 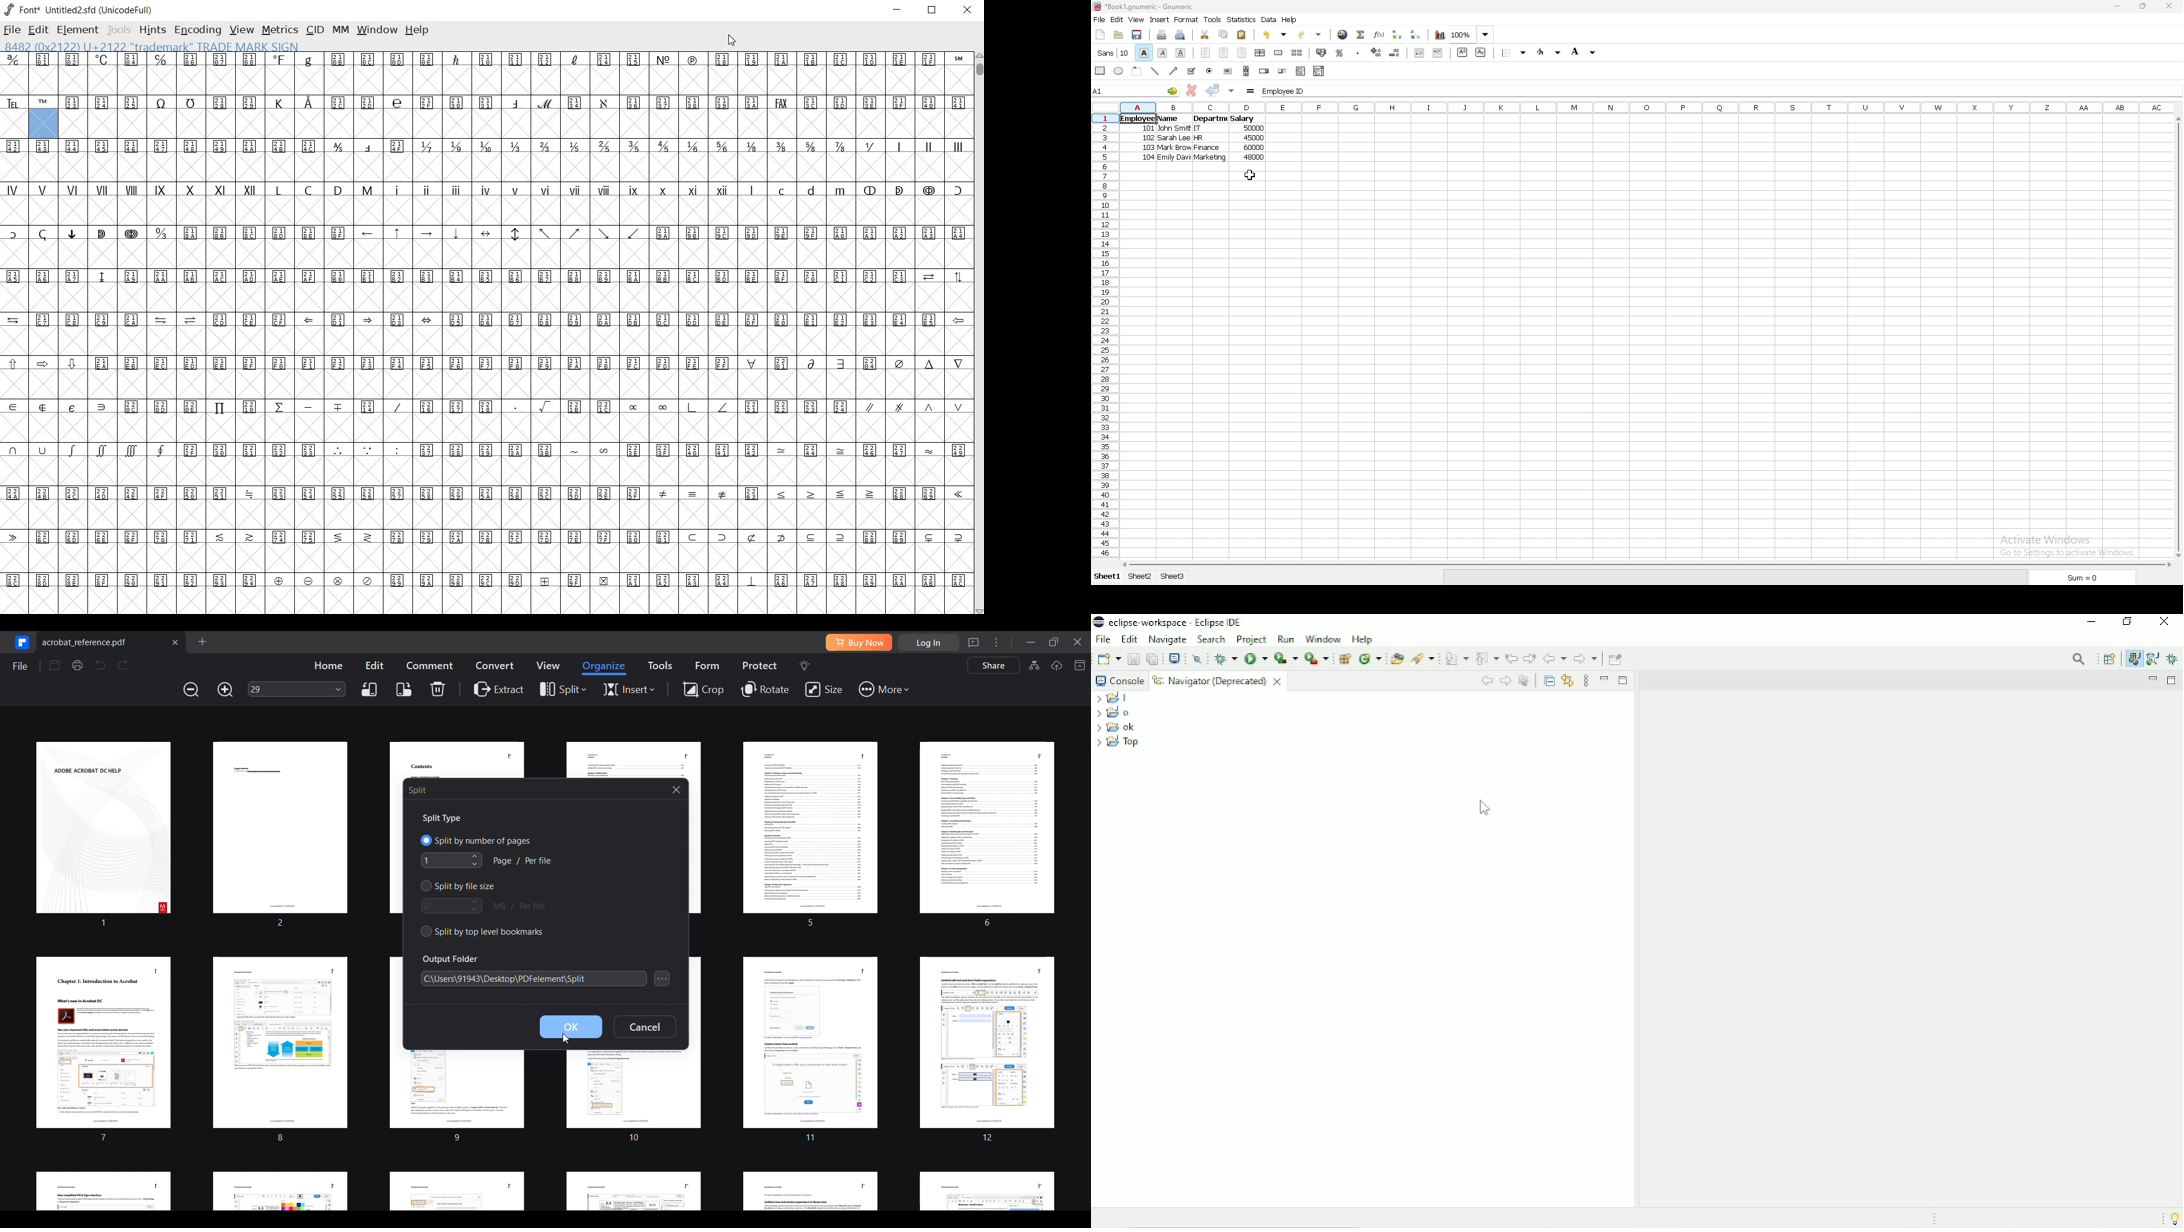 What do you see at coordinates (1416, 35) in the screenshot?
I see `sort descending` at bounding box center [1416, 35].